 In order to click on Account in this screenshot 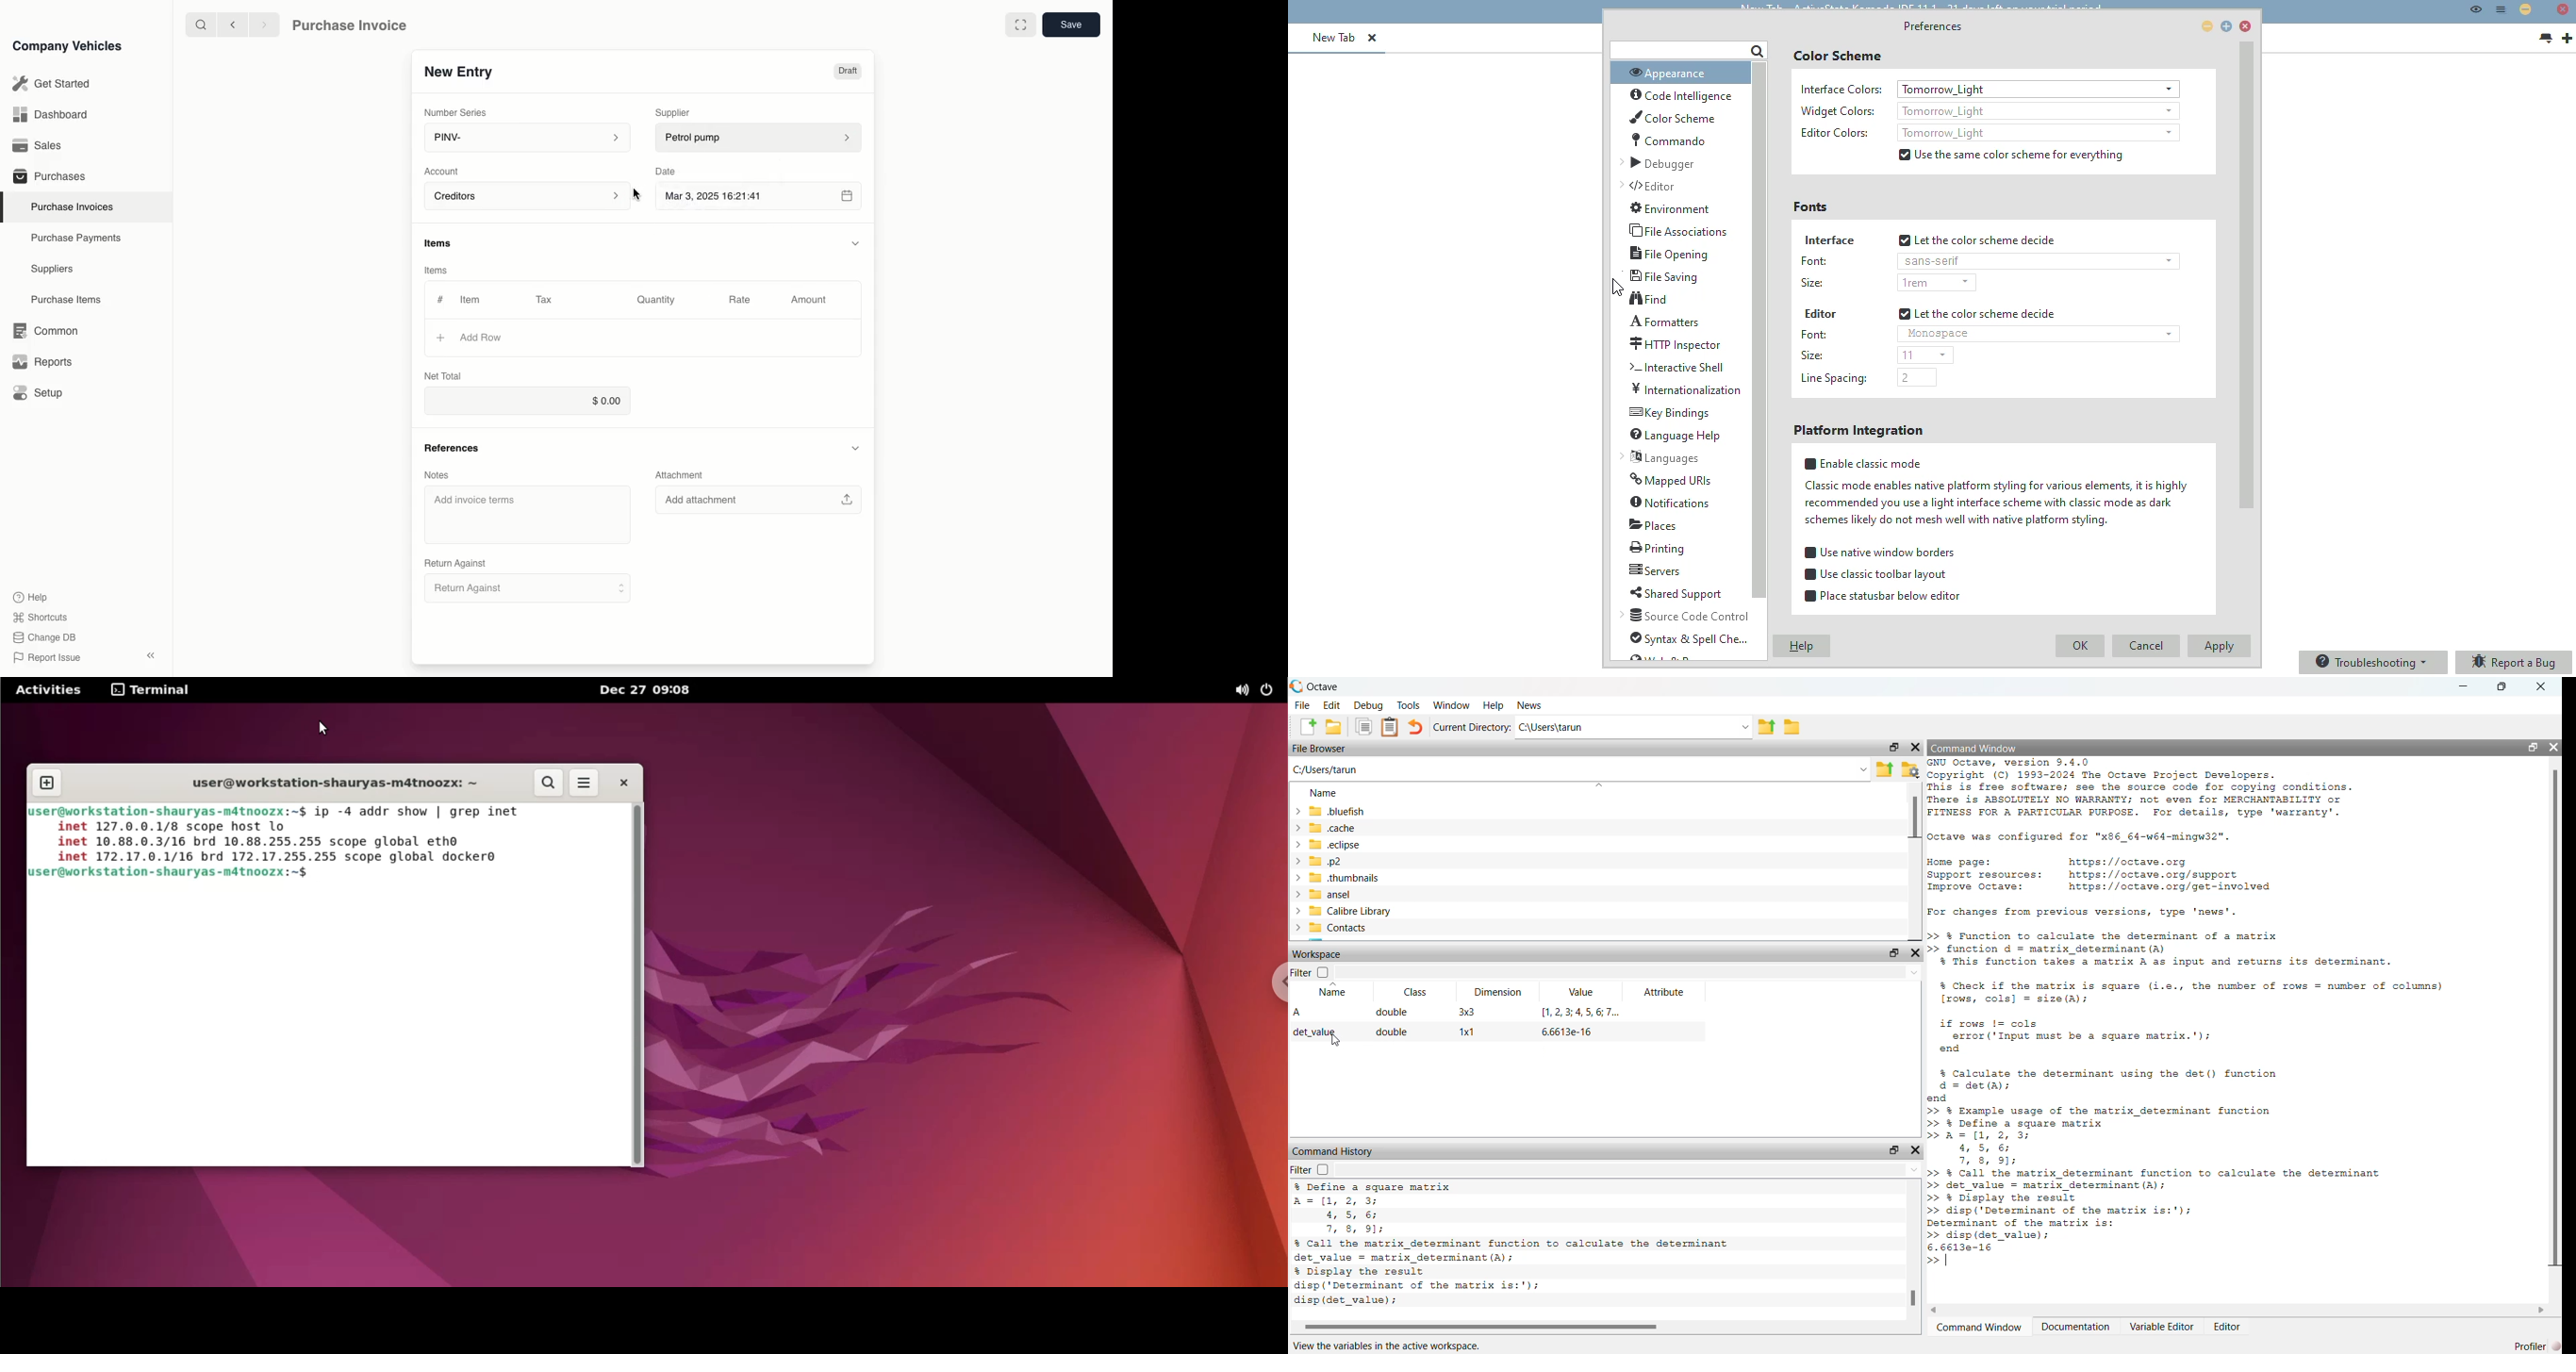, I will do `click(442, 170)`.